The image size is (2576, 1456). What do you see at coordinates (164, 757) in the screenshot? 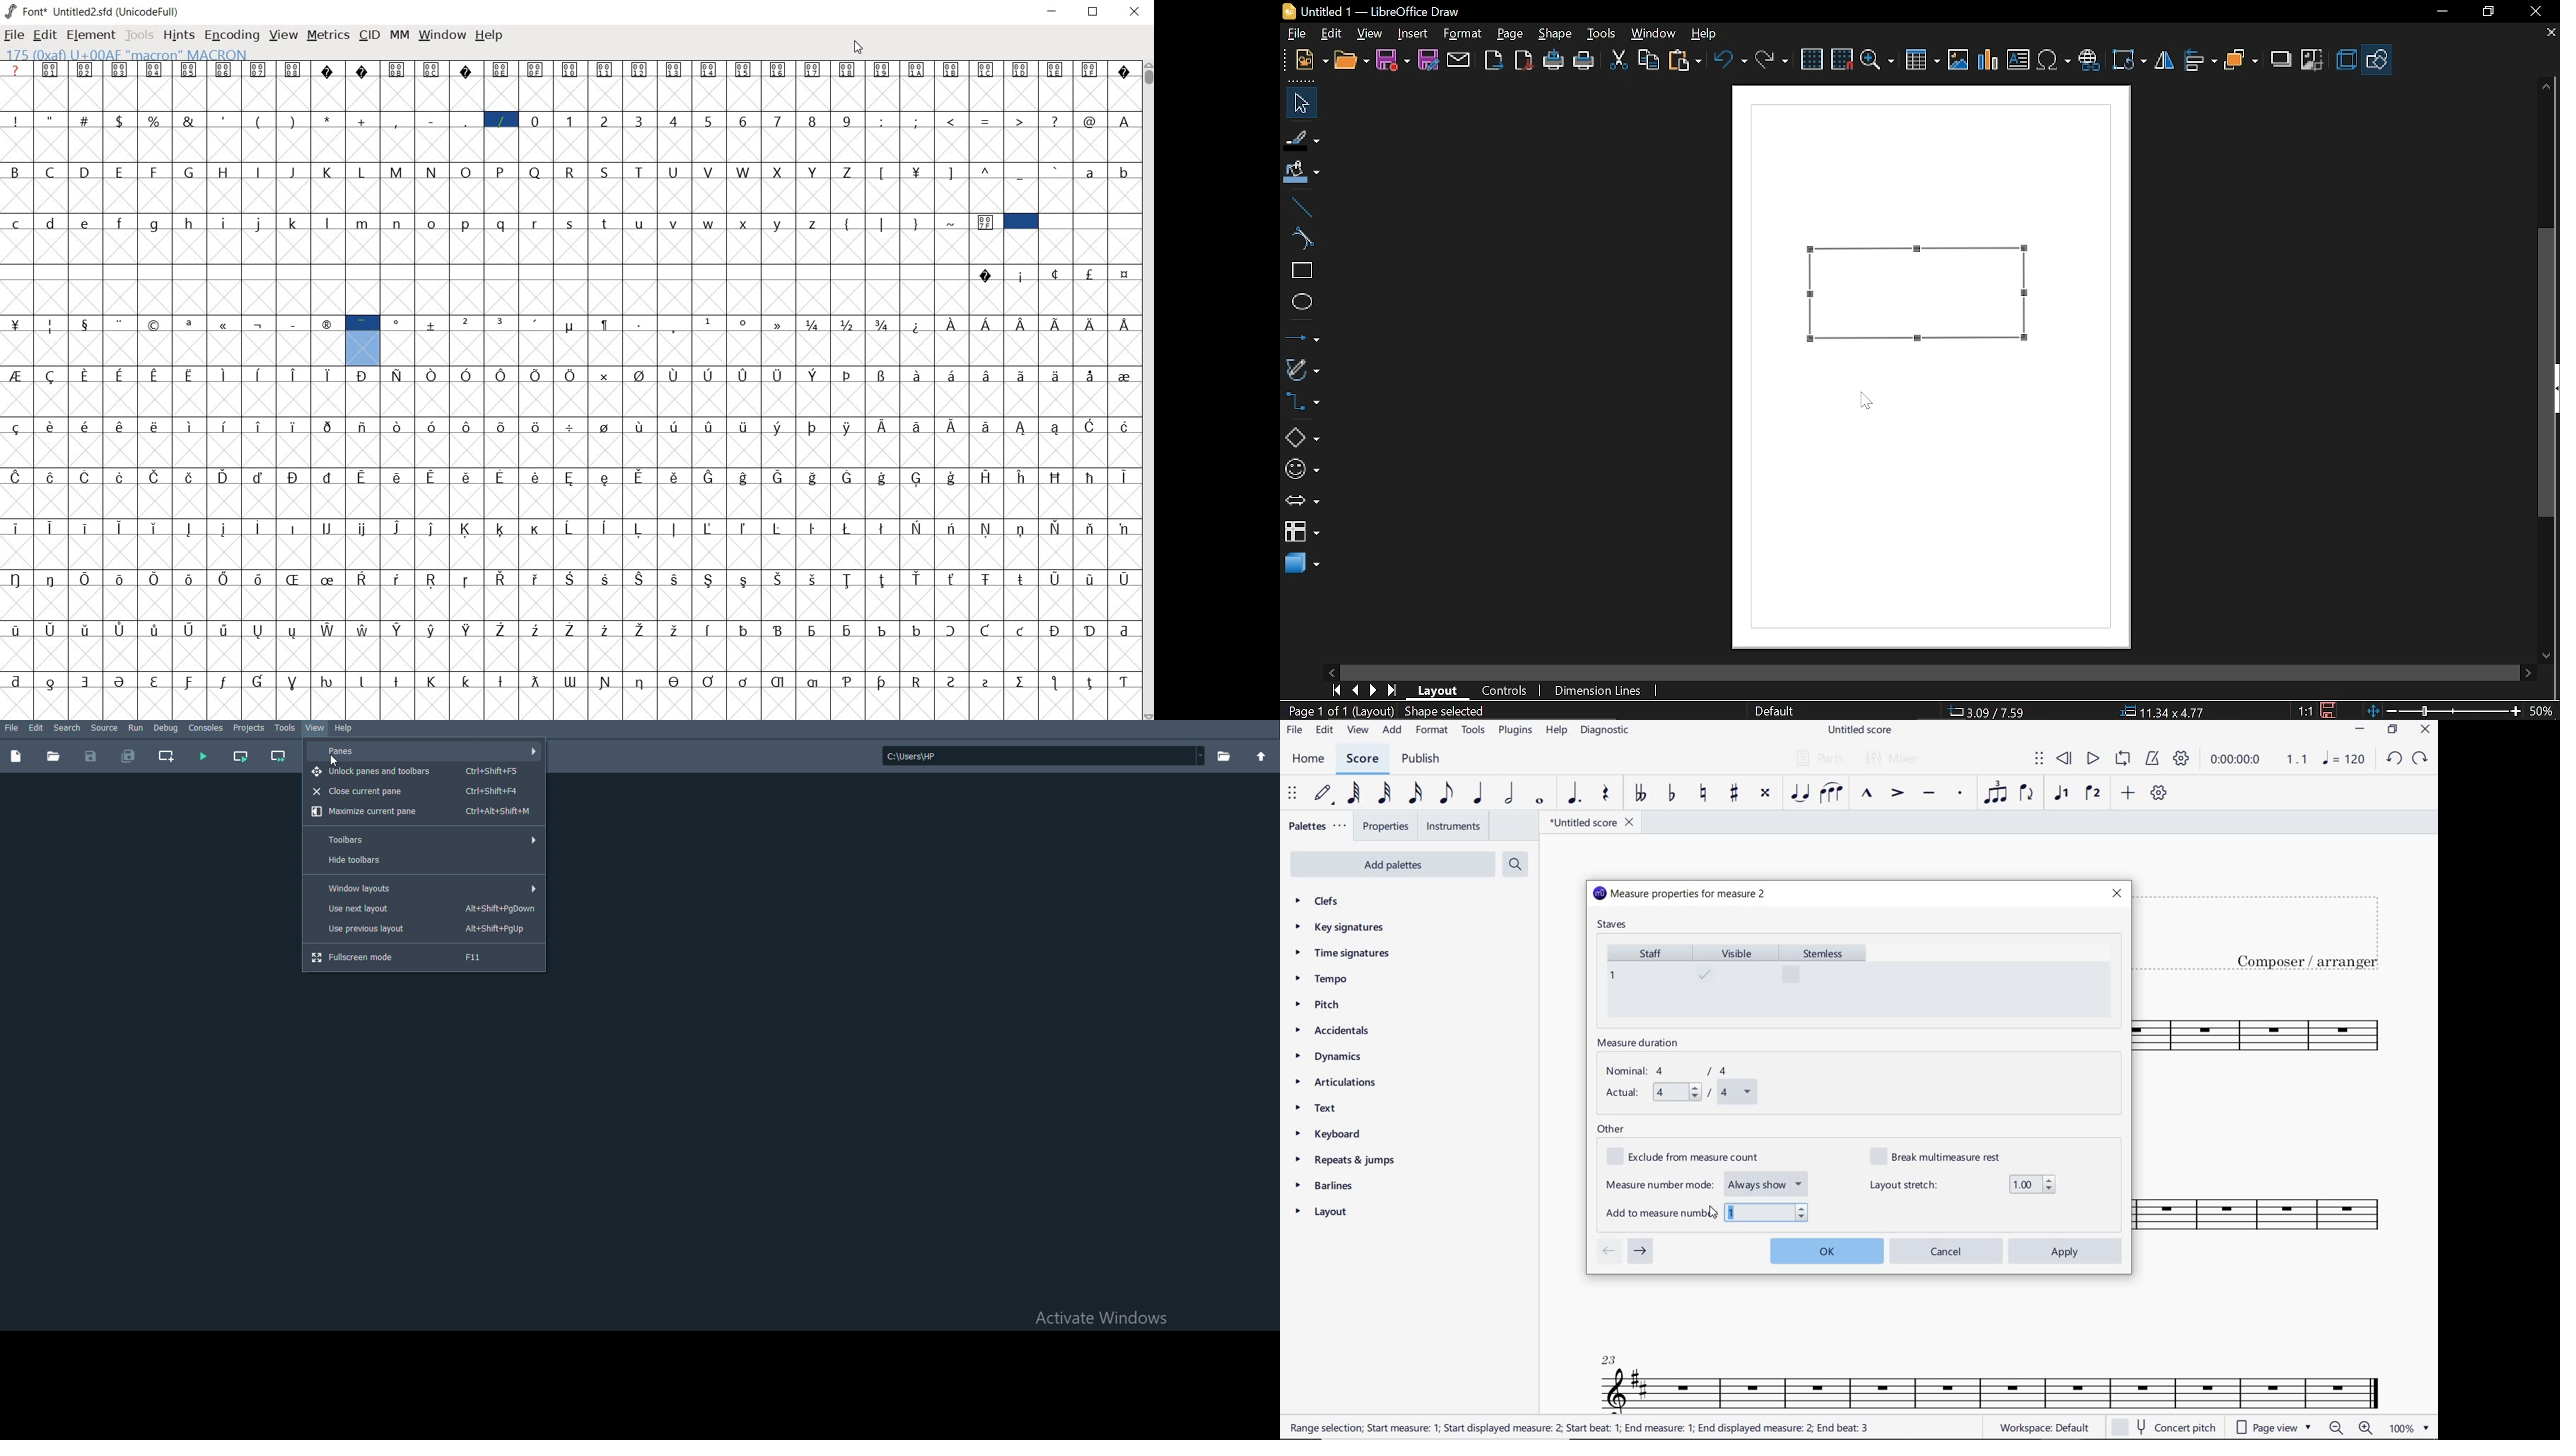
I see `create new cell at the current line` at bounding box center [164, 757].